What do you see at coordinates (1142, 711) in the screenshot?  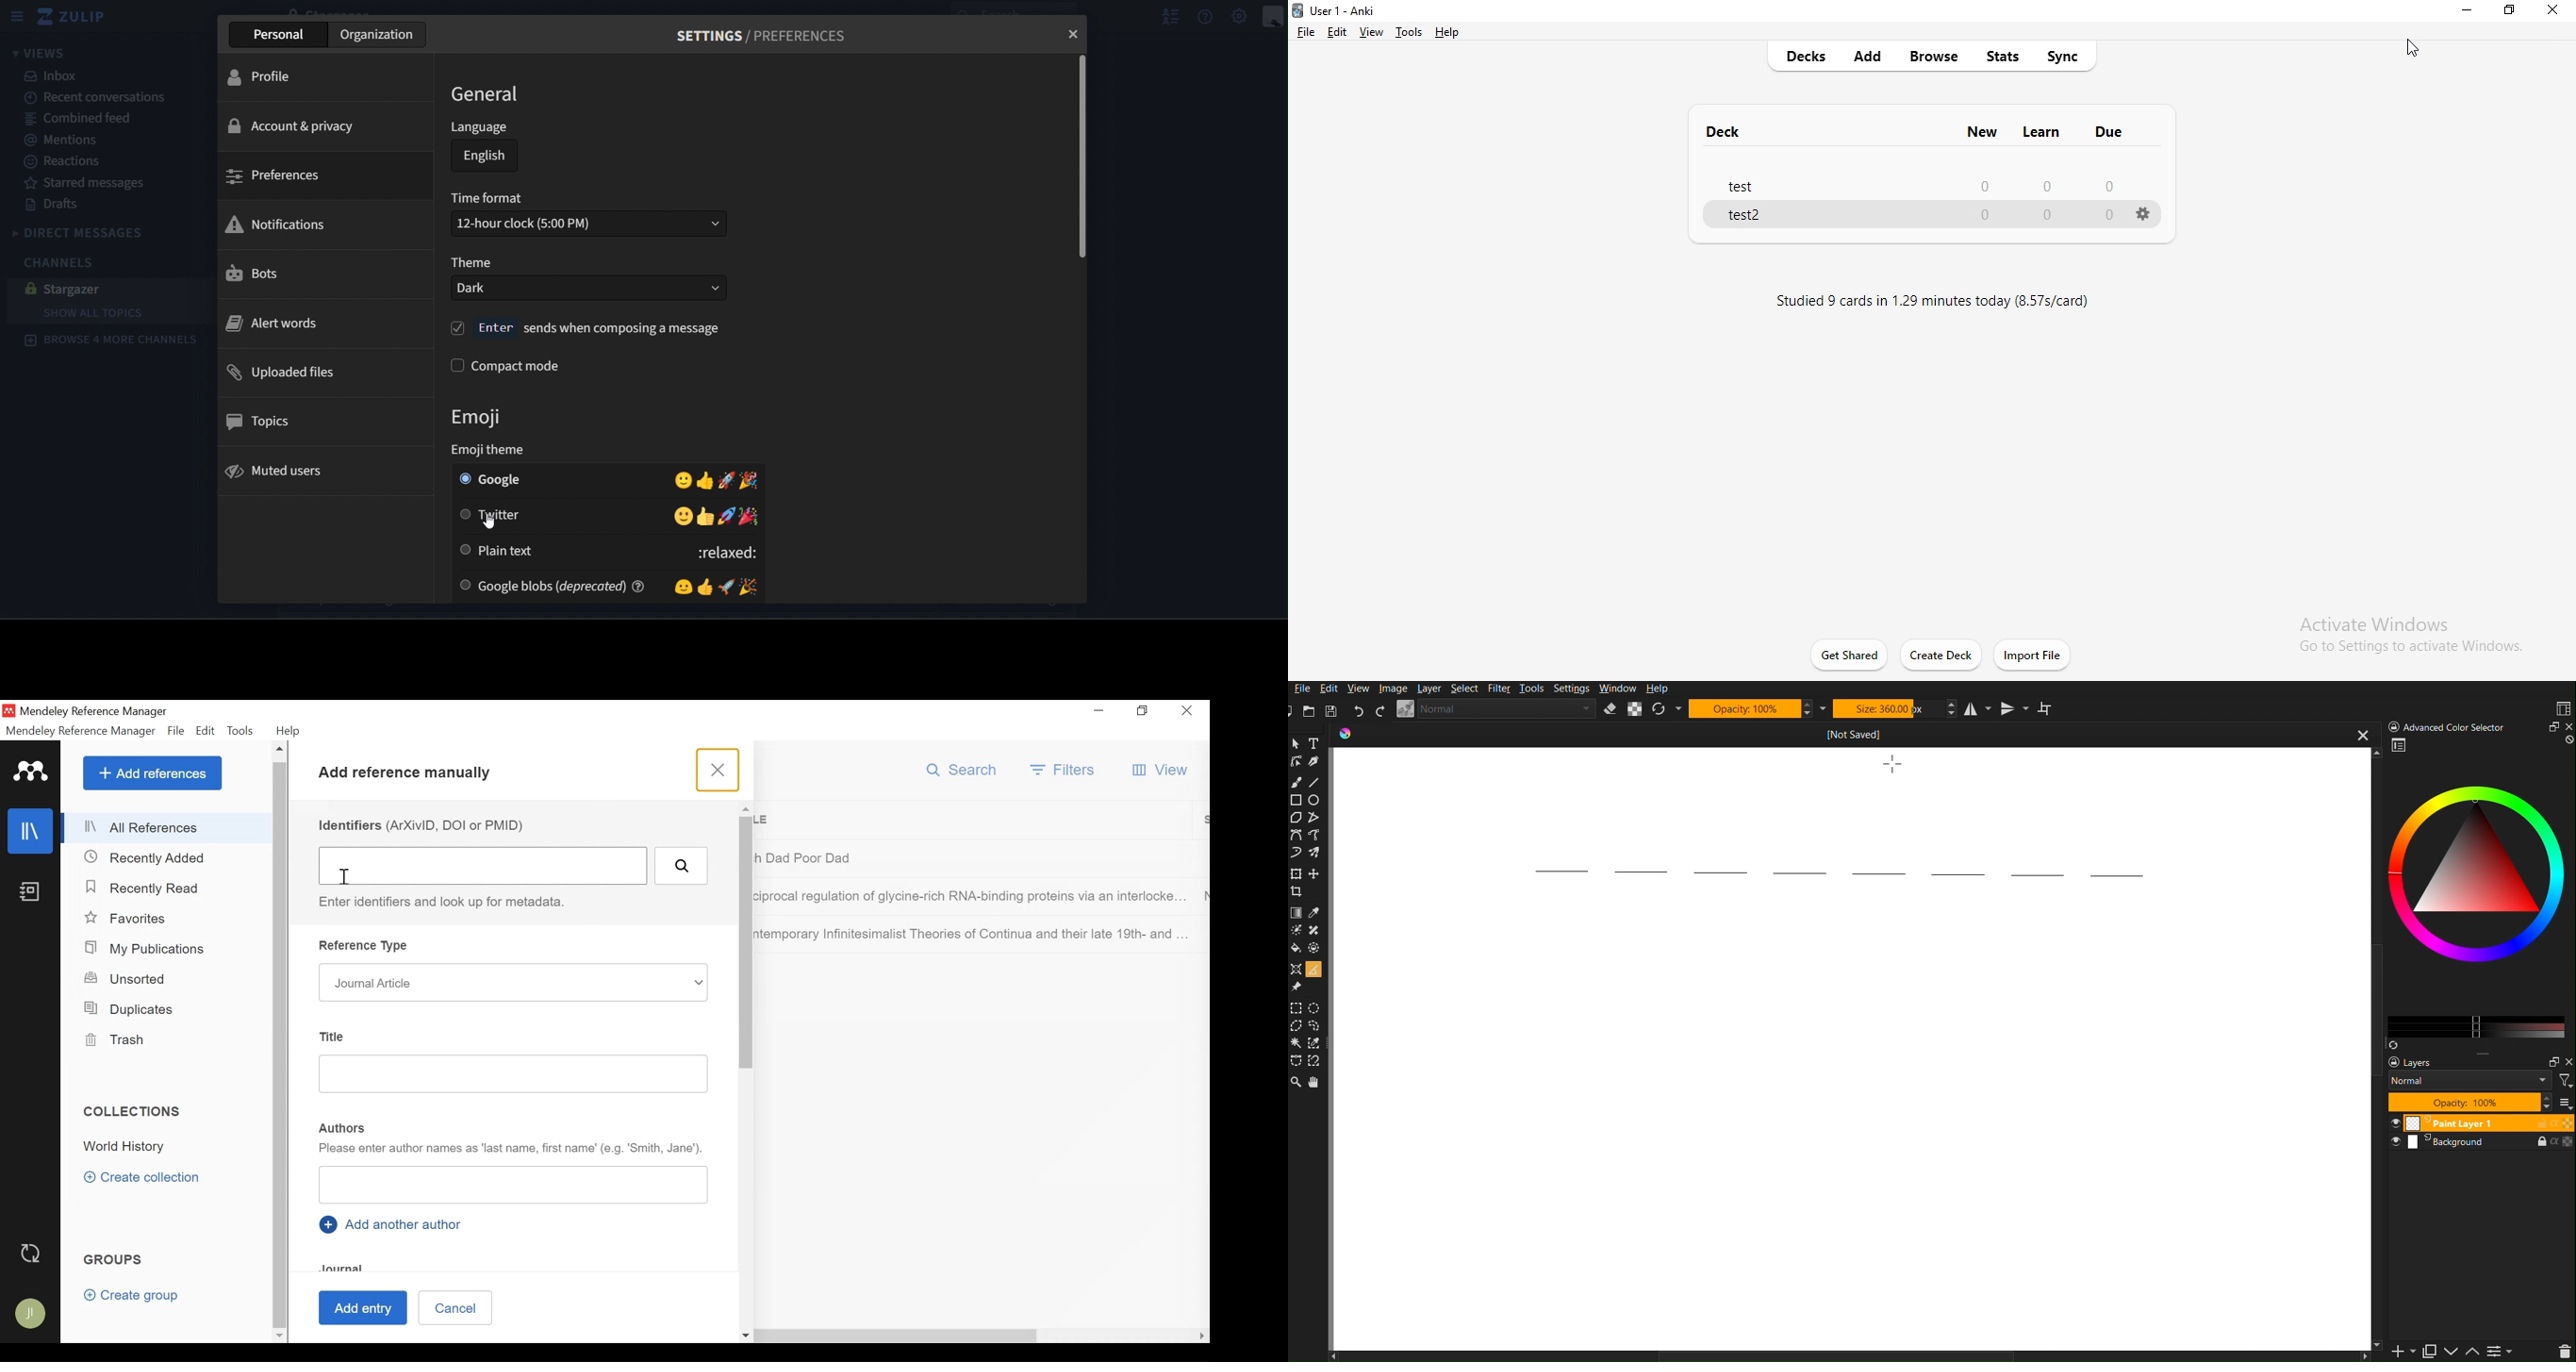 I see `Restore` at bounding box center [1142, 711].